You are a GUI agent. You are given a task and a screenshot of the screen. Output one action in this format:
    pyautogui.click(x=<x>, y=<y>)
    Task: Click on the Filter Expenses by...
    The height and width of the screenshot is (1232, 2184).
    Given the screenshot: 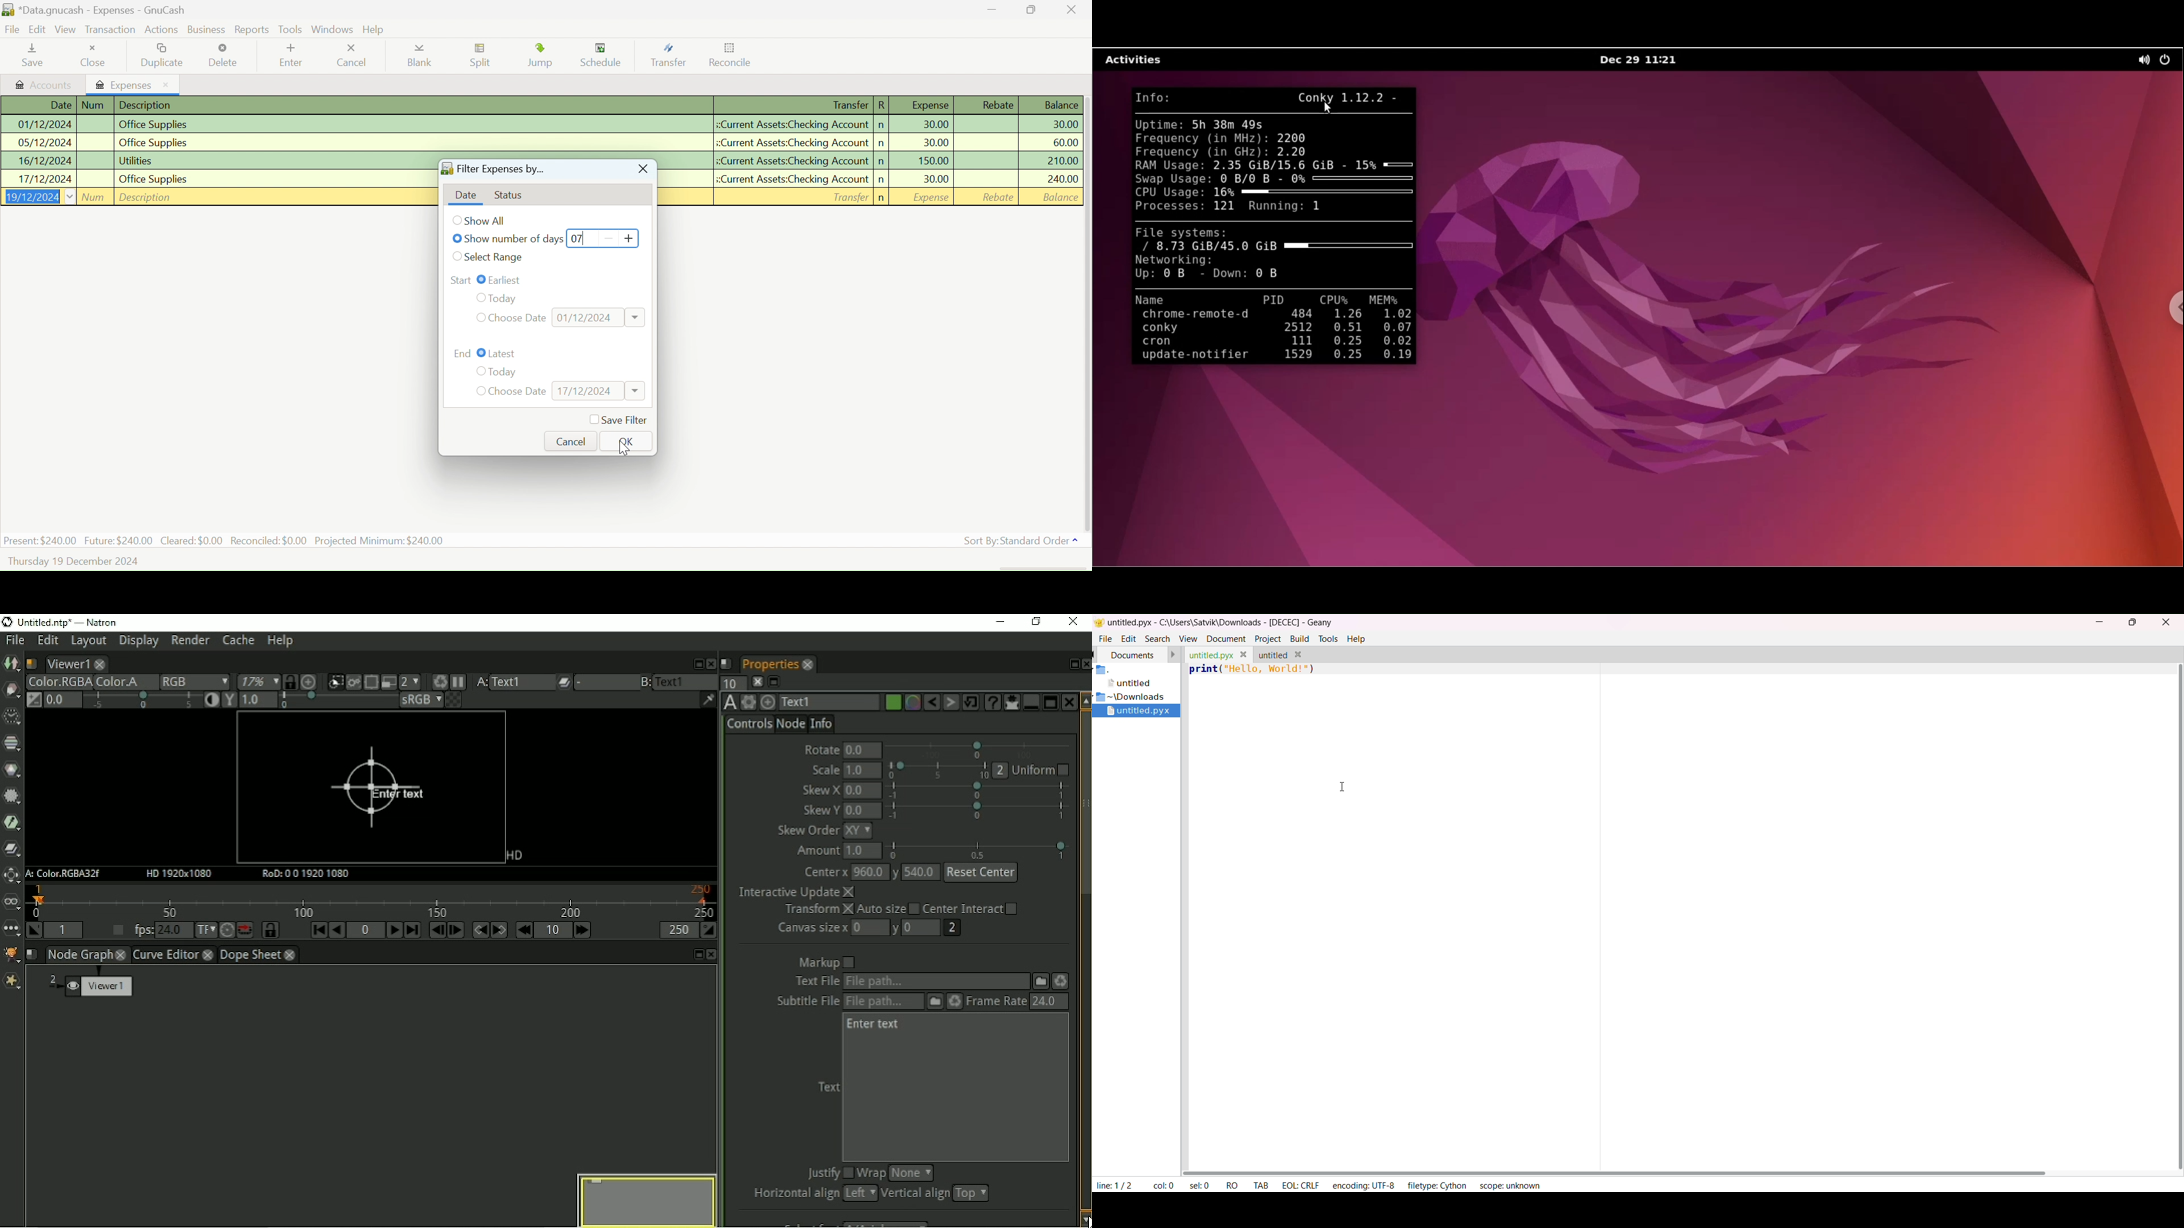 What is the action you would take?
    pyautogui.click(x=493, y=171)
    